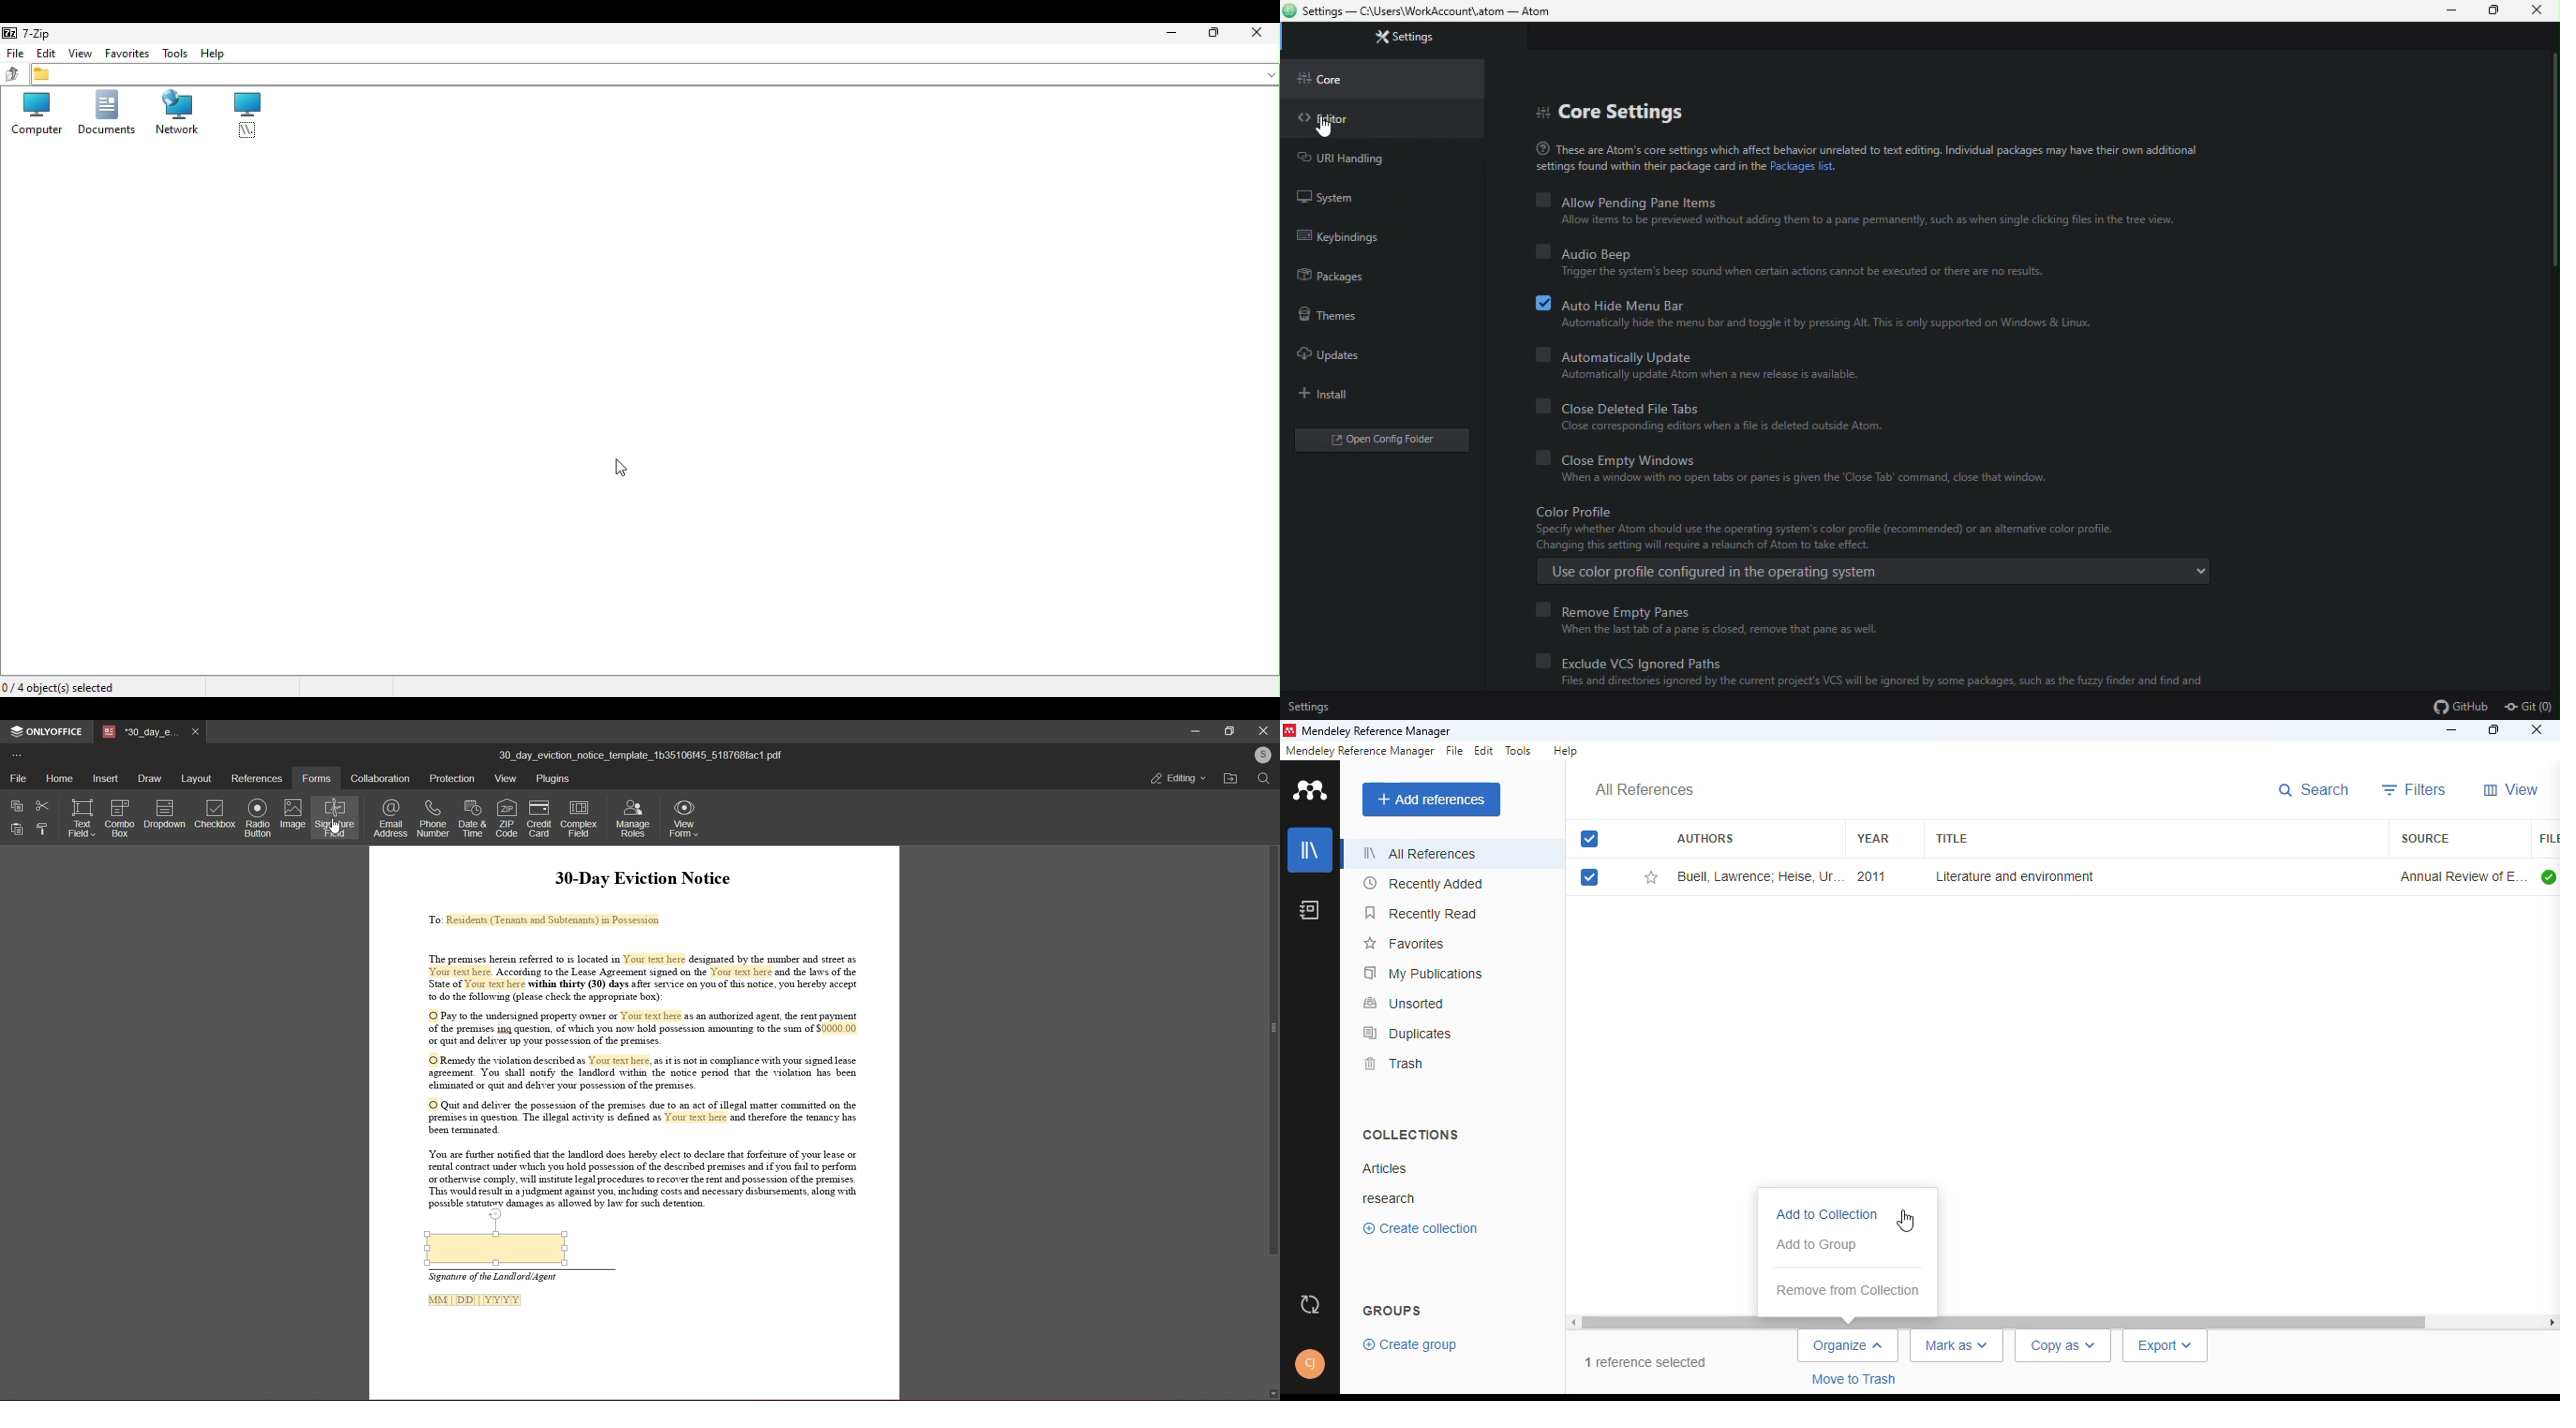 The image size is (2576, 1428). What do you see at coordinates (1485, 750) in the screenshot?
I see `edit` at bounding box center [1485, 750].